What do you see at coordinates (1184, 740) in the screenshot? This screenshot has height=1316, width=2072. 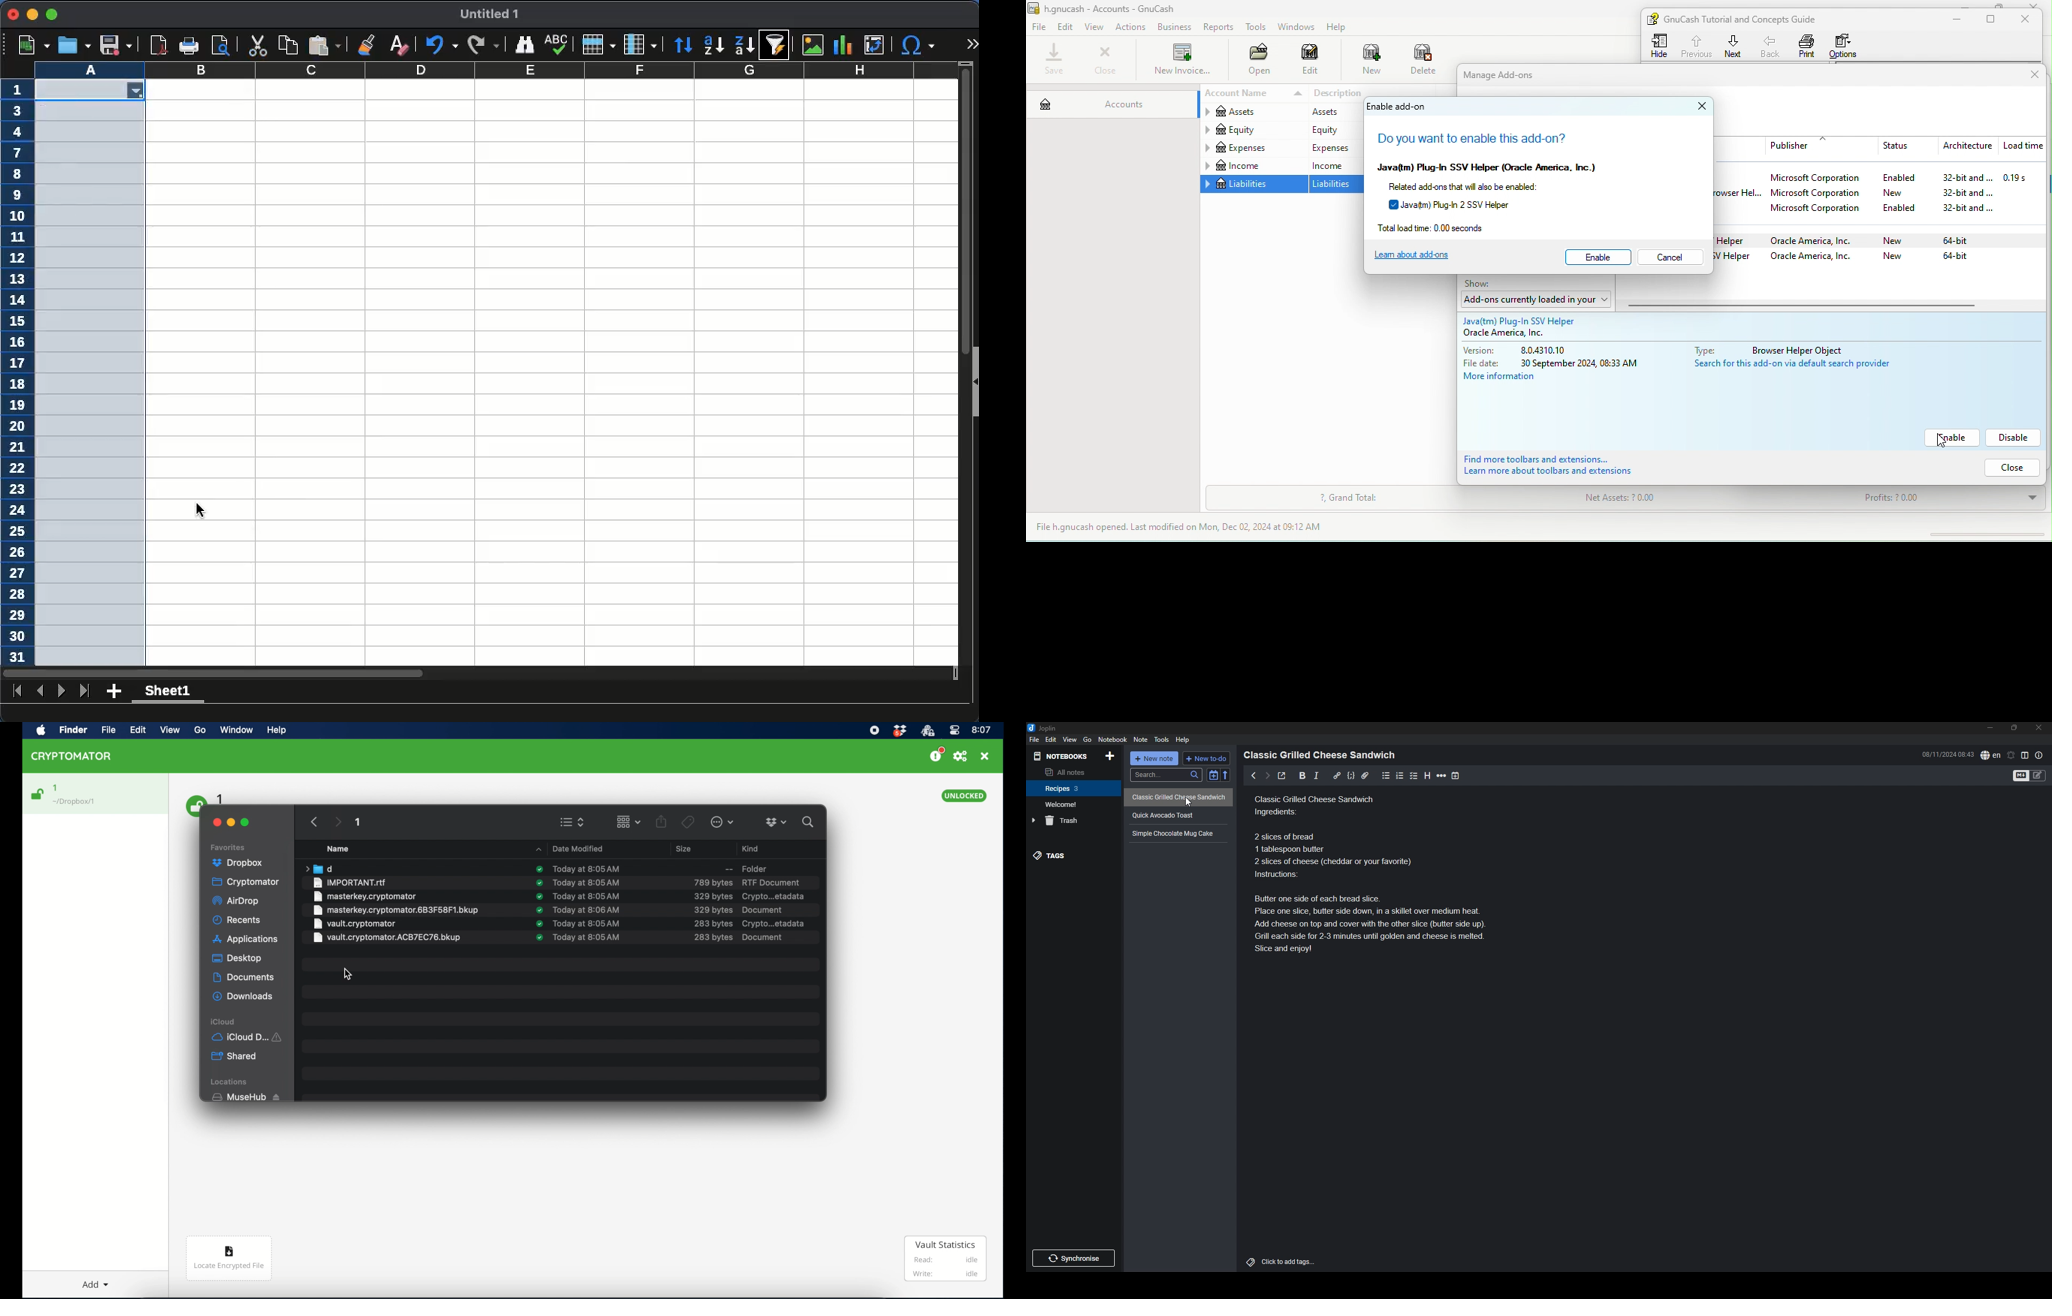 I see `help` at bounding box center [1184, 740].